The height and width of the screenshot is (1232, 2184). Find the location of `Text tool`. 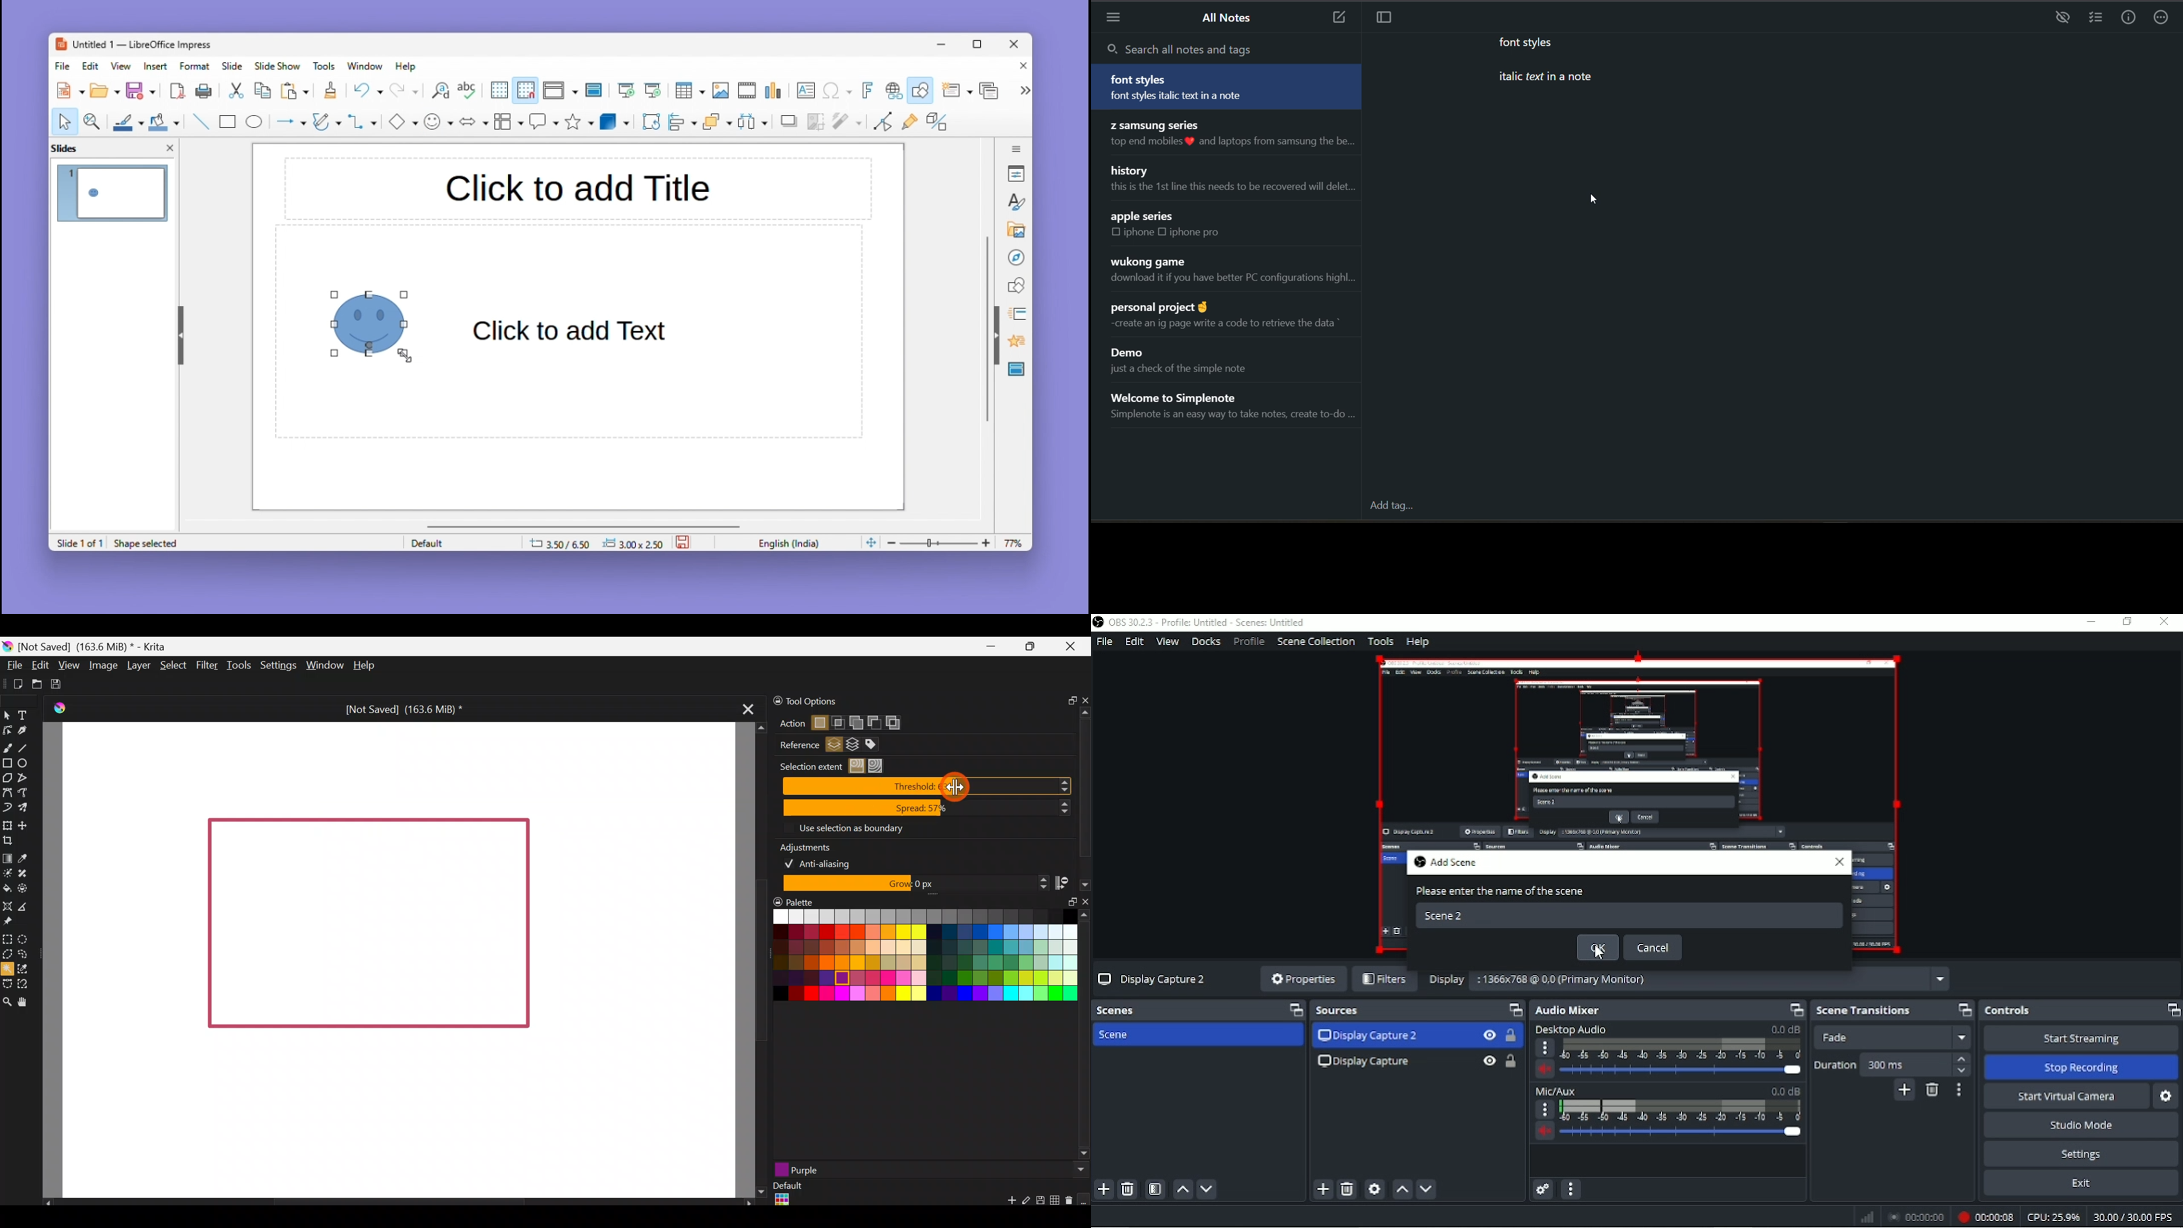

Text tool is located at coordinates (23, 713).